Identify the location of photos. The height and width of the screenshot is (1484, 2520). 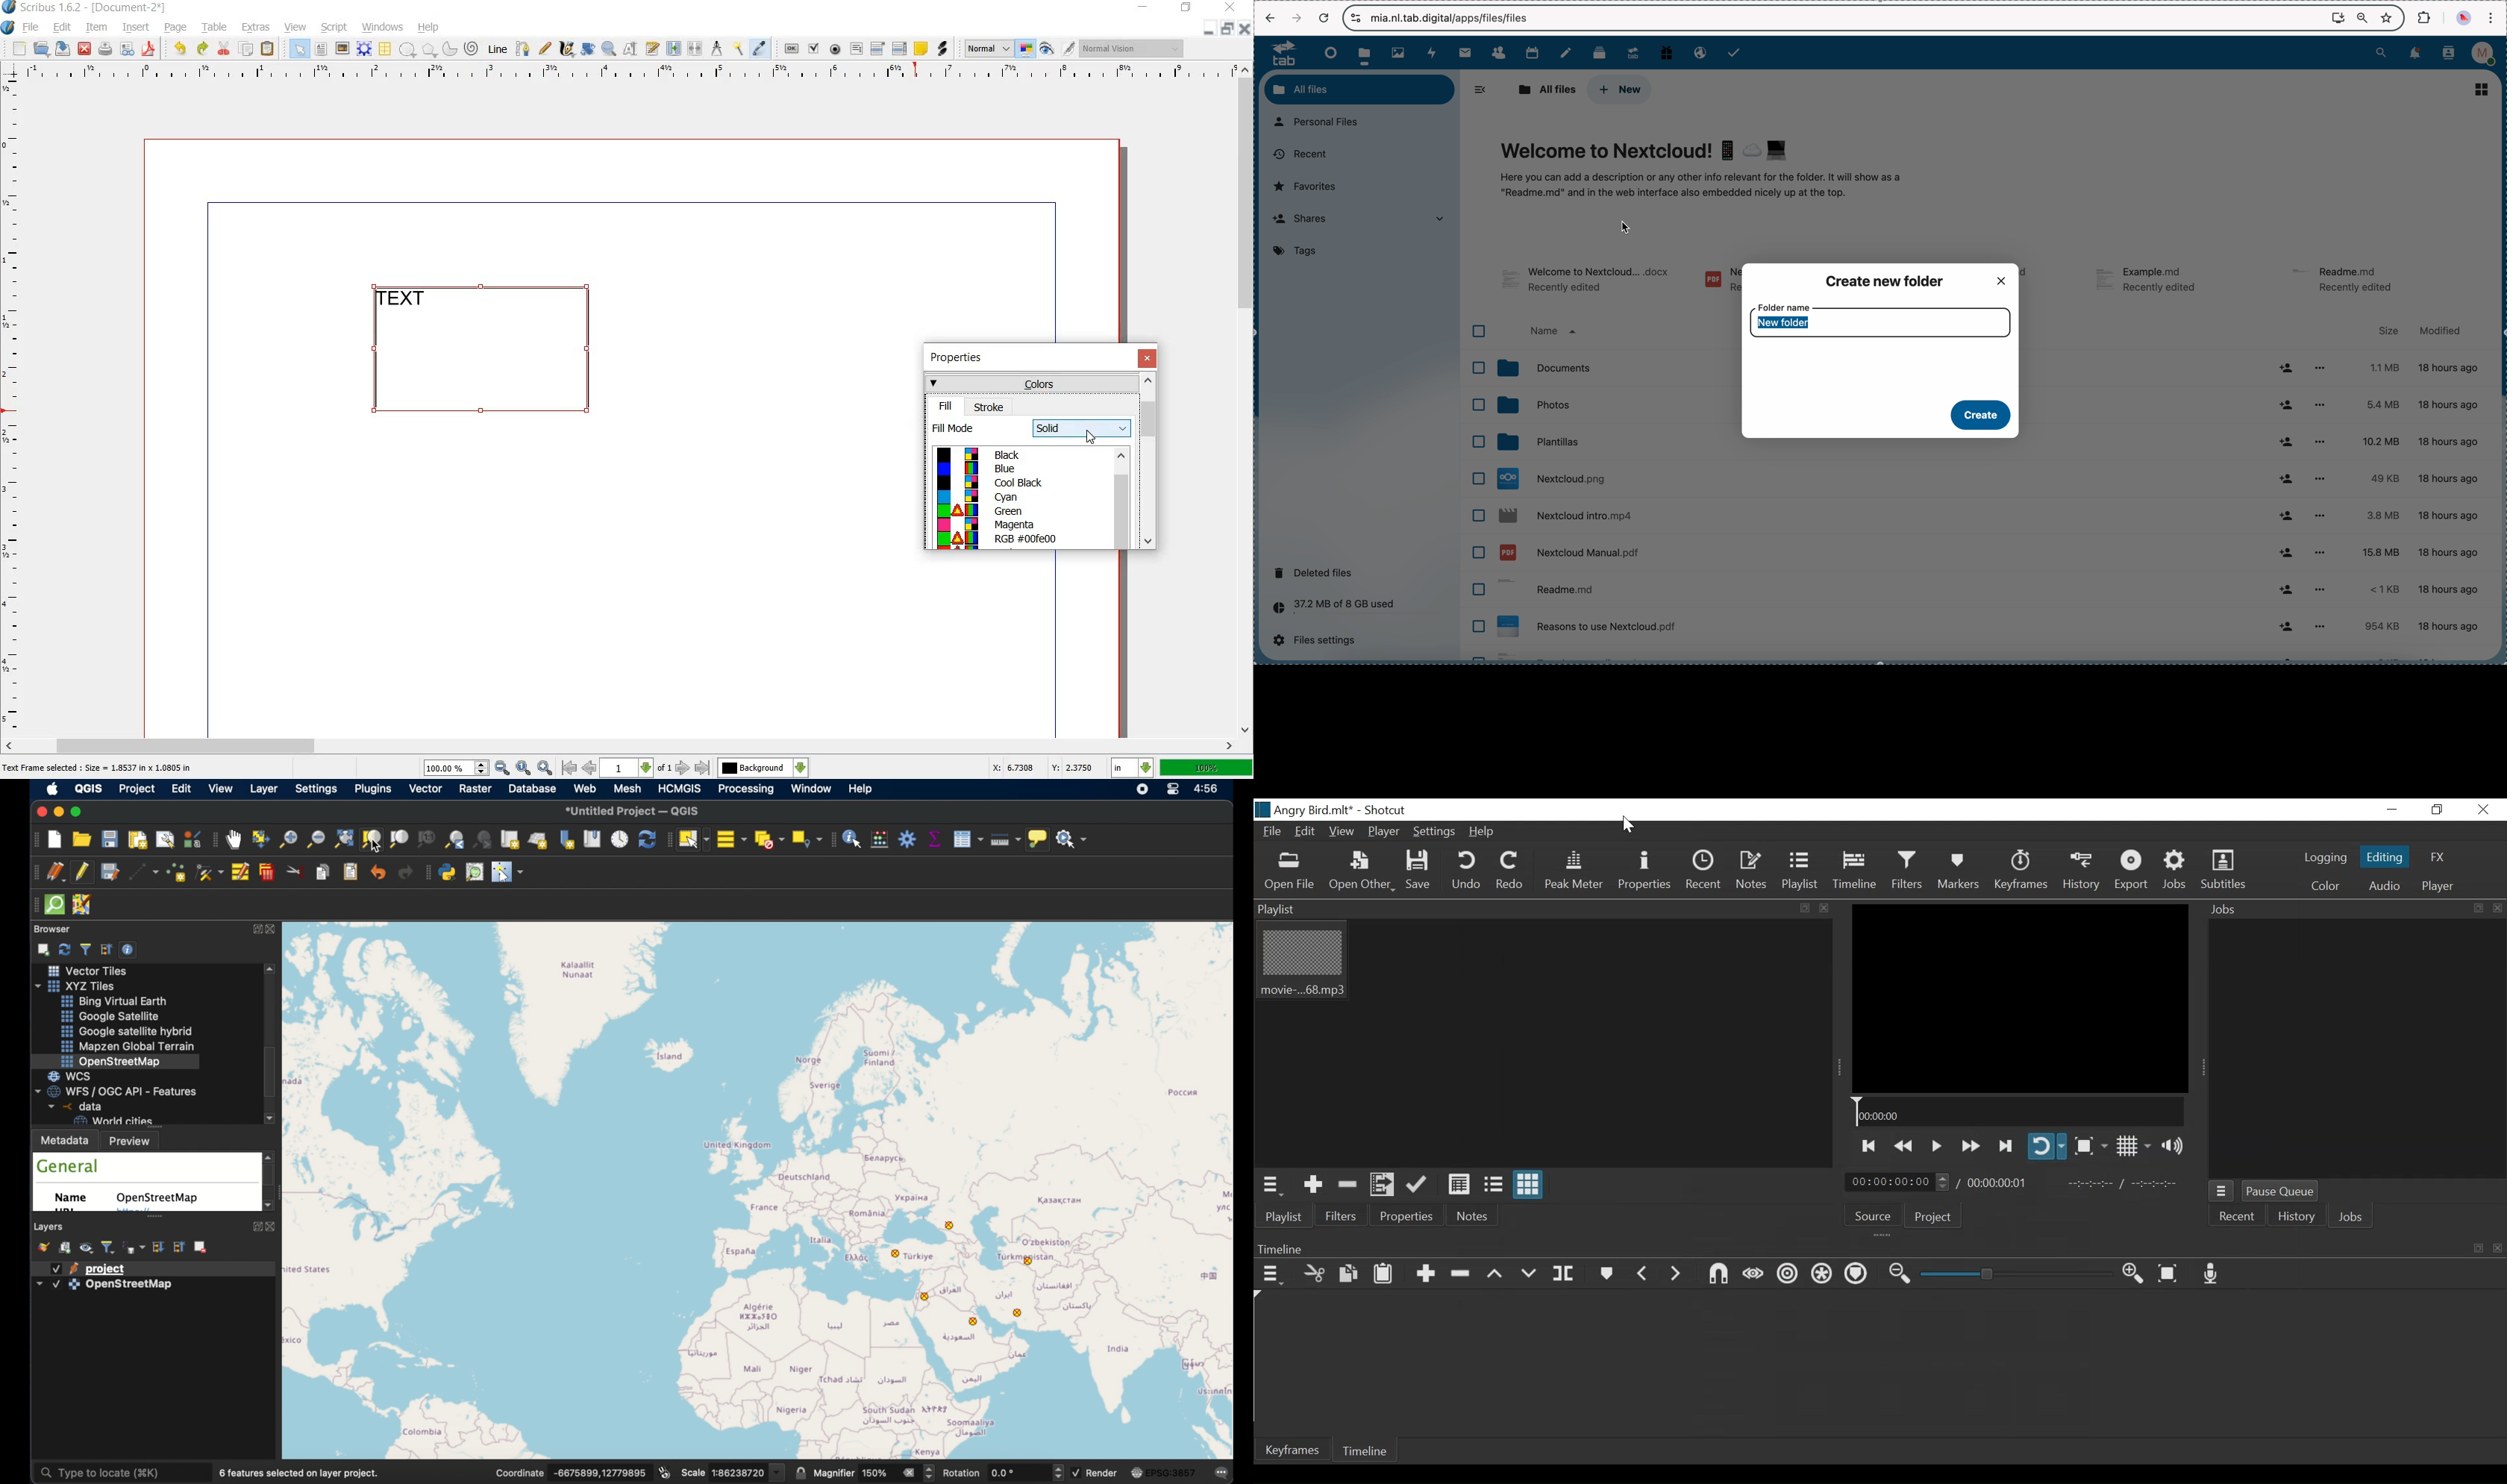
(1401, 53).